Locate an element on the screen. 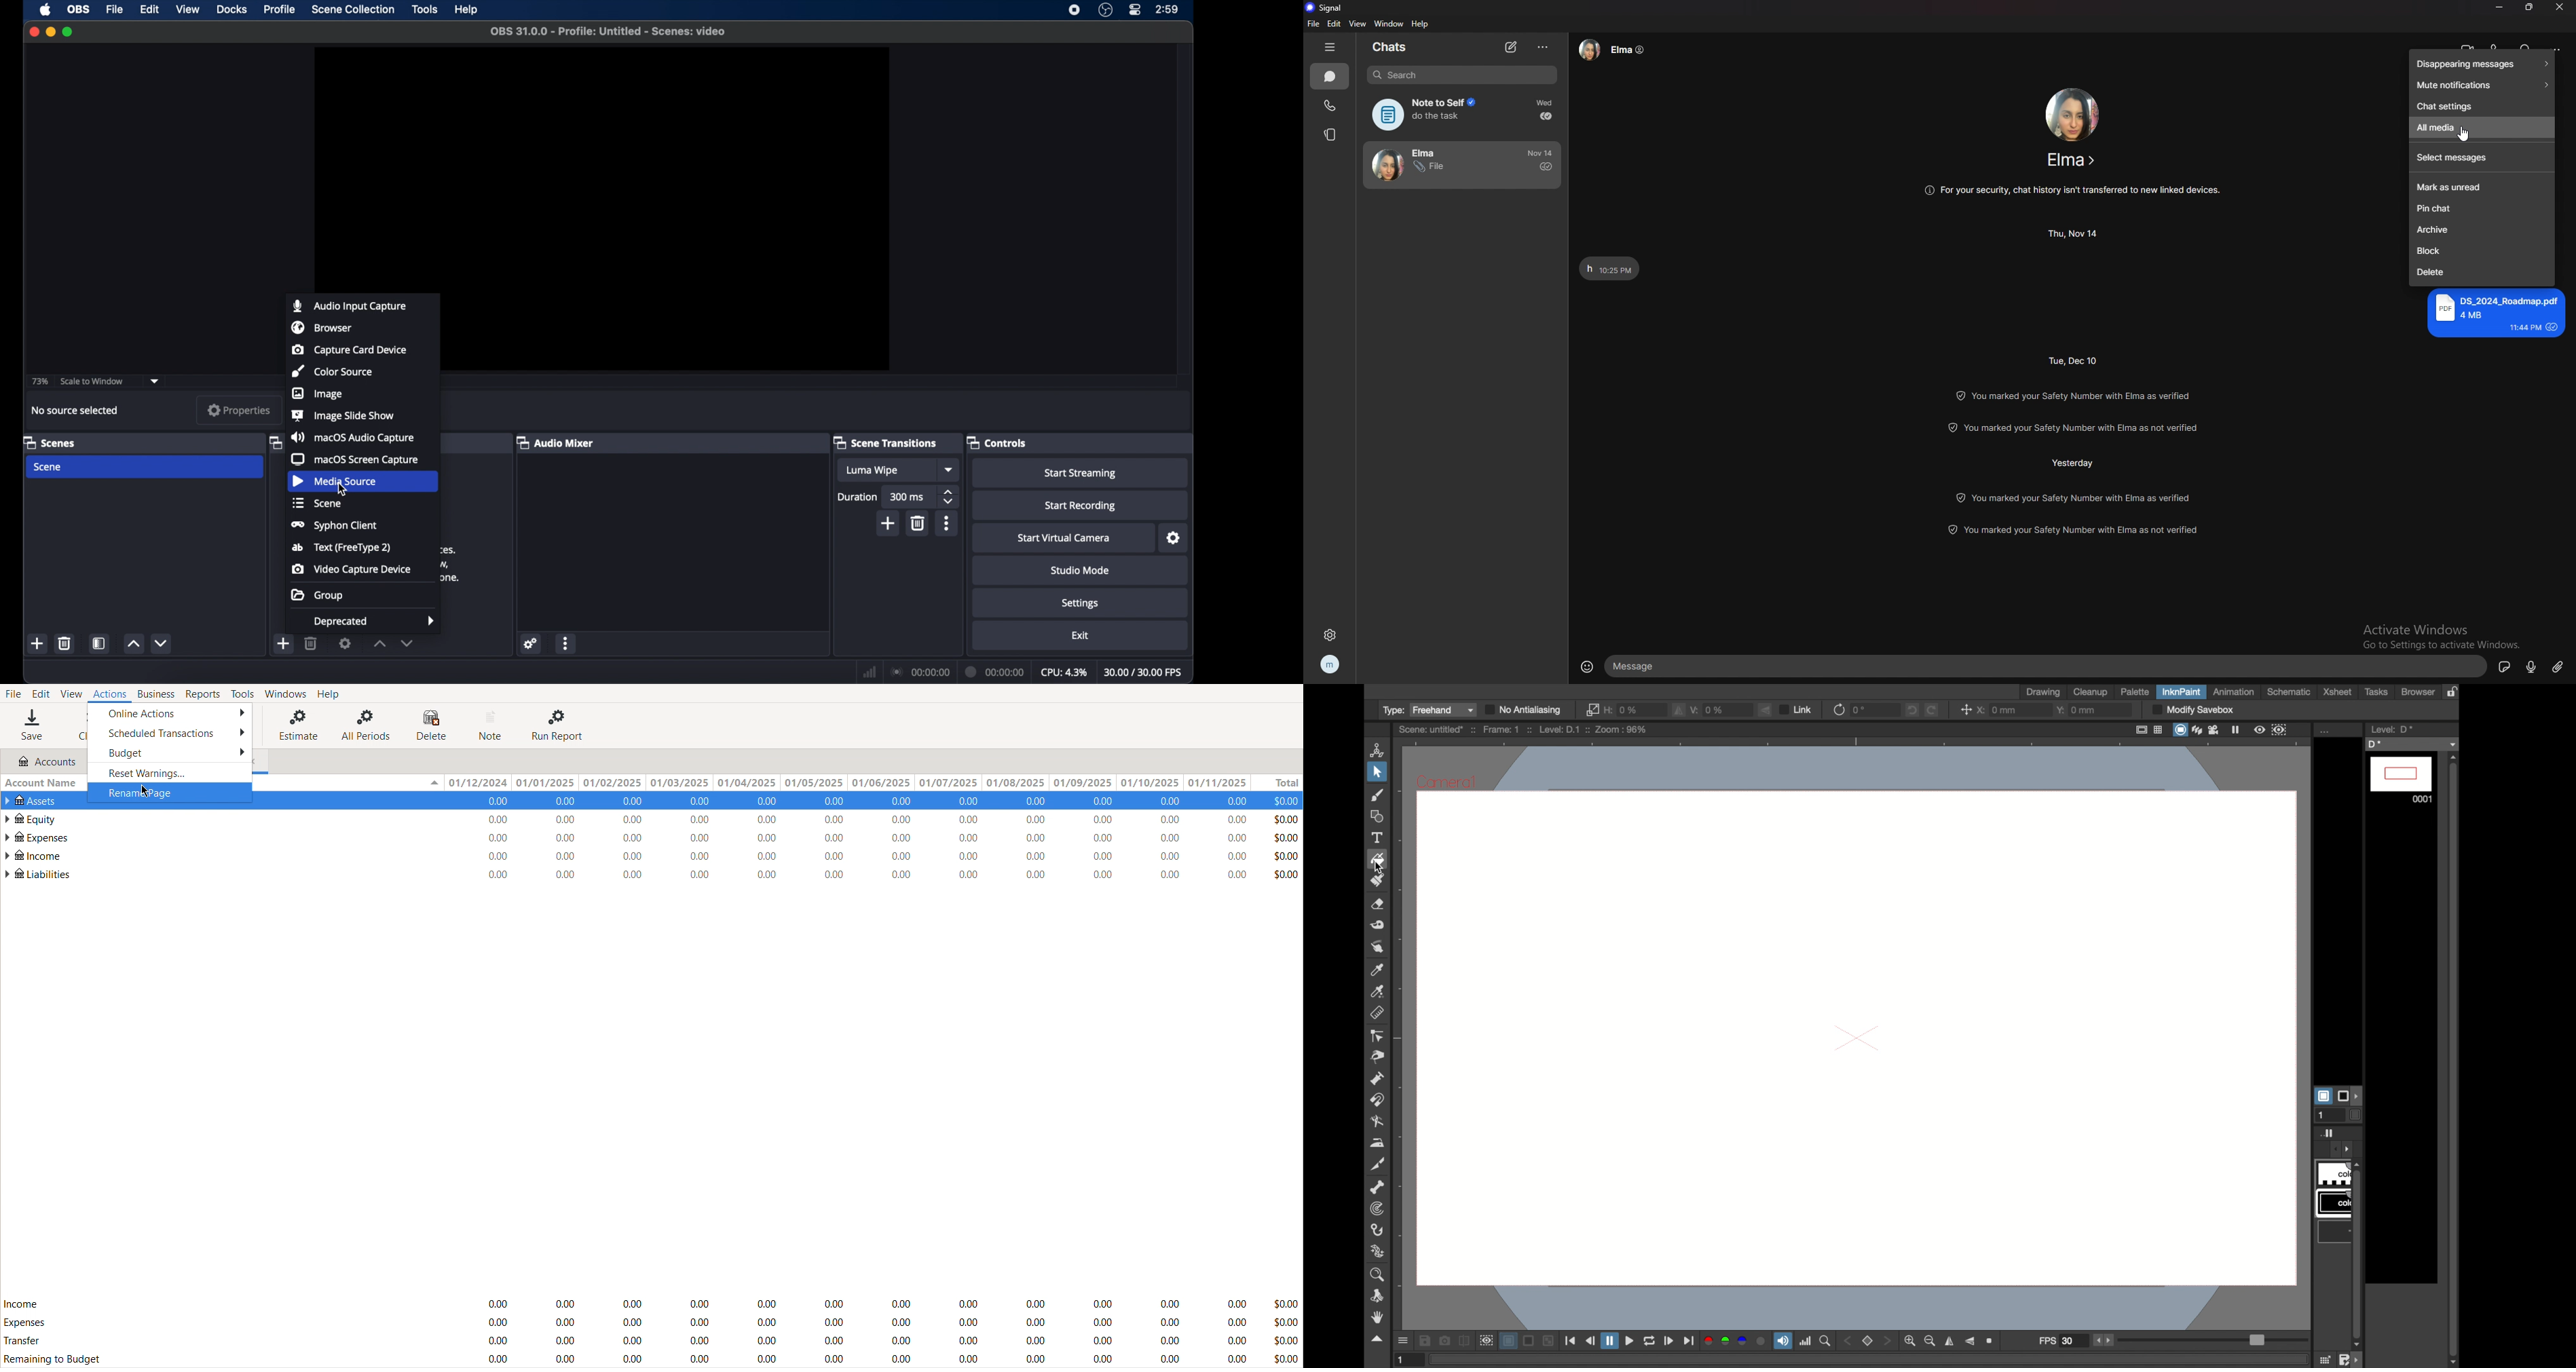 The height and width of the screenshot is (1372, 2576). Run Report is located at coordinates (557, 725).